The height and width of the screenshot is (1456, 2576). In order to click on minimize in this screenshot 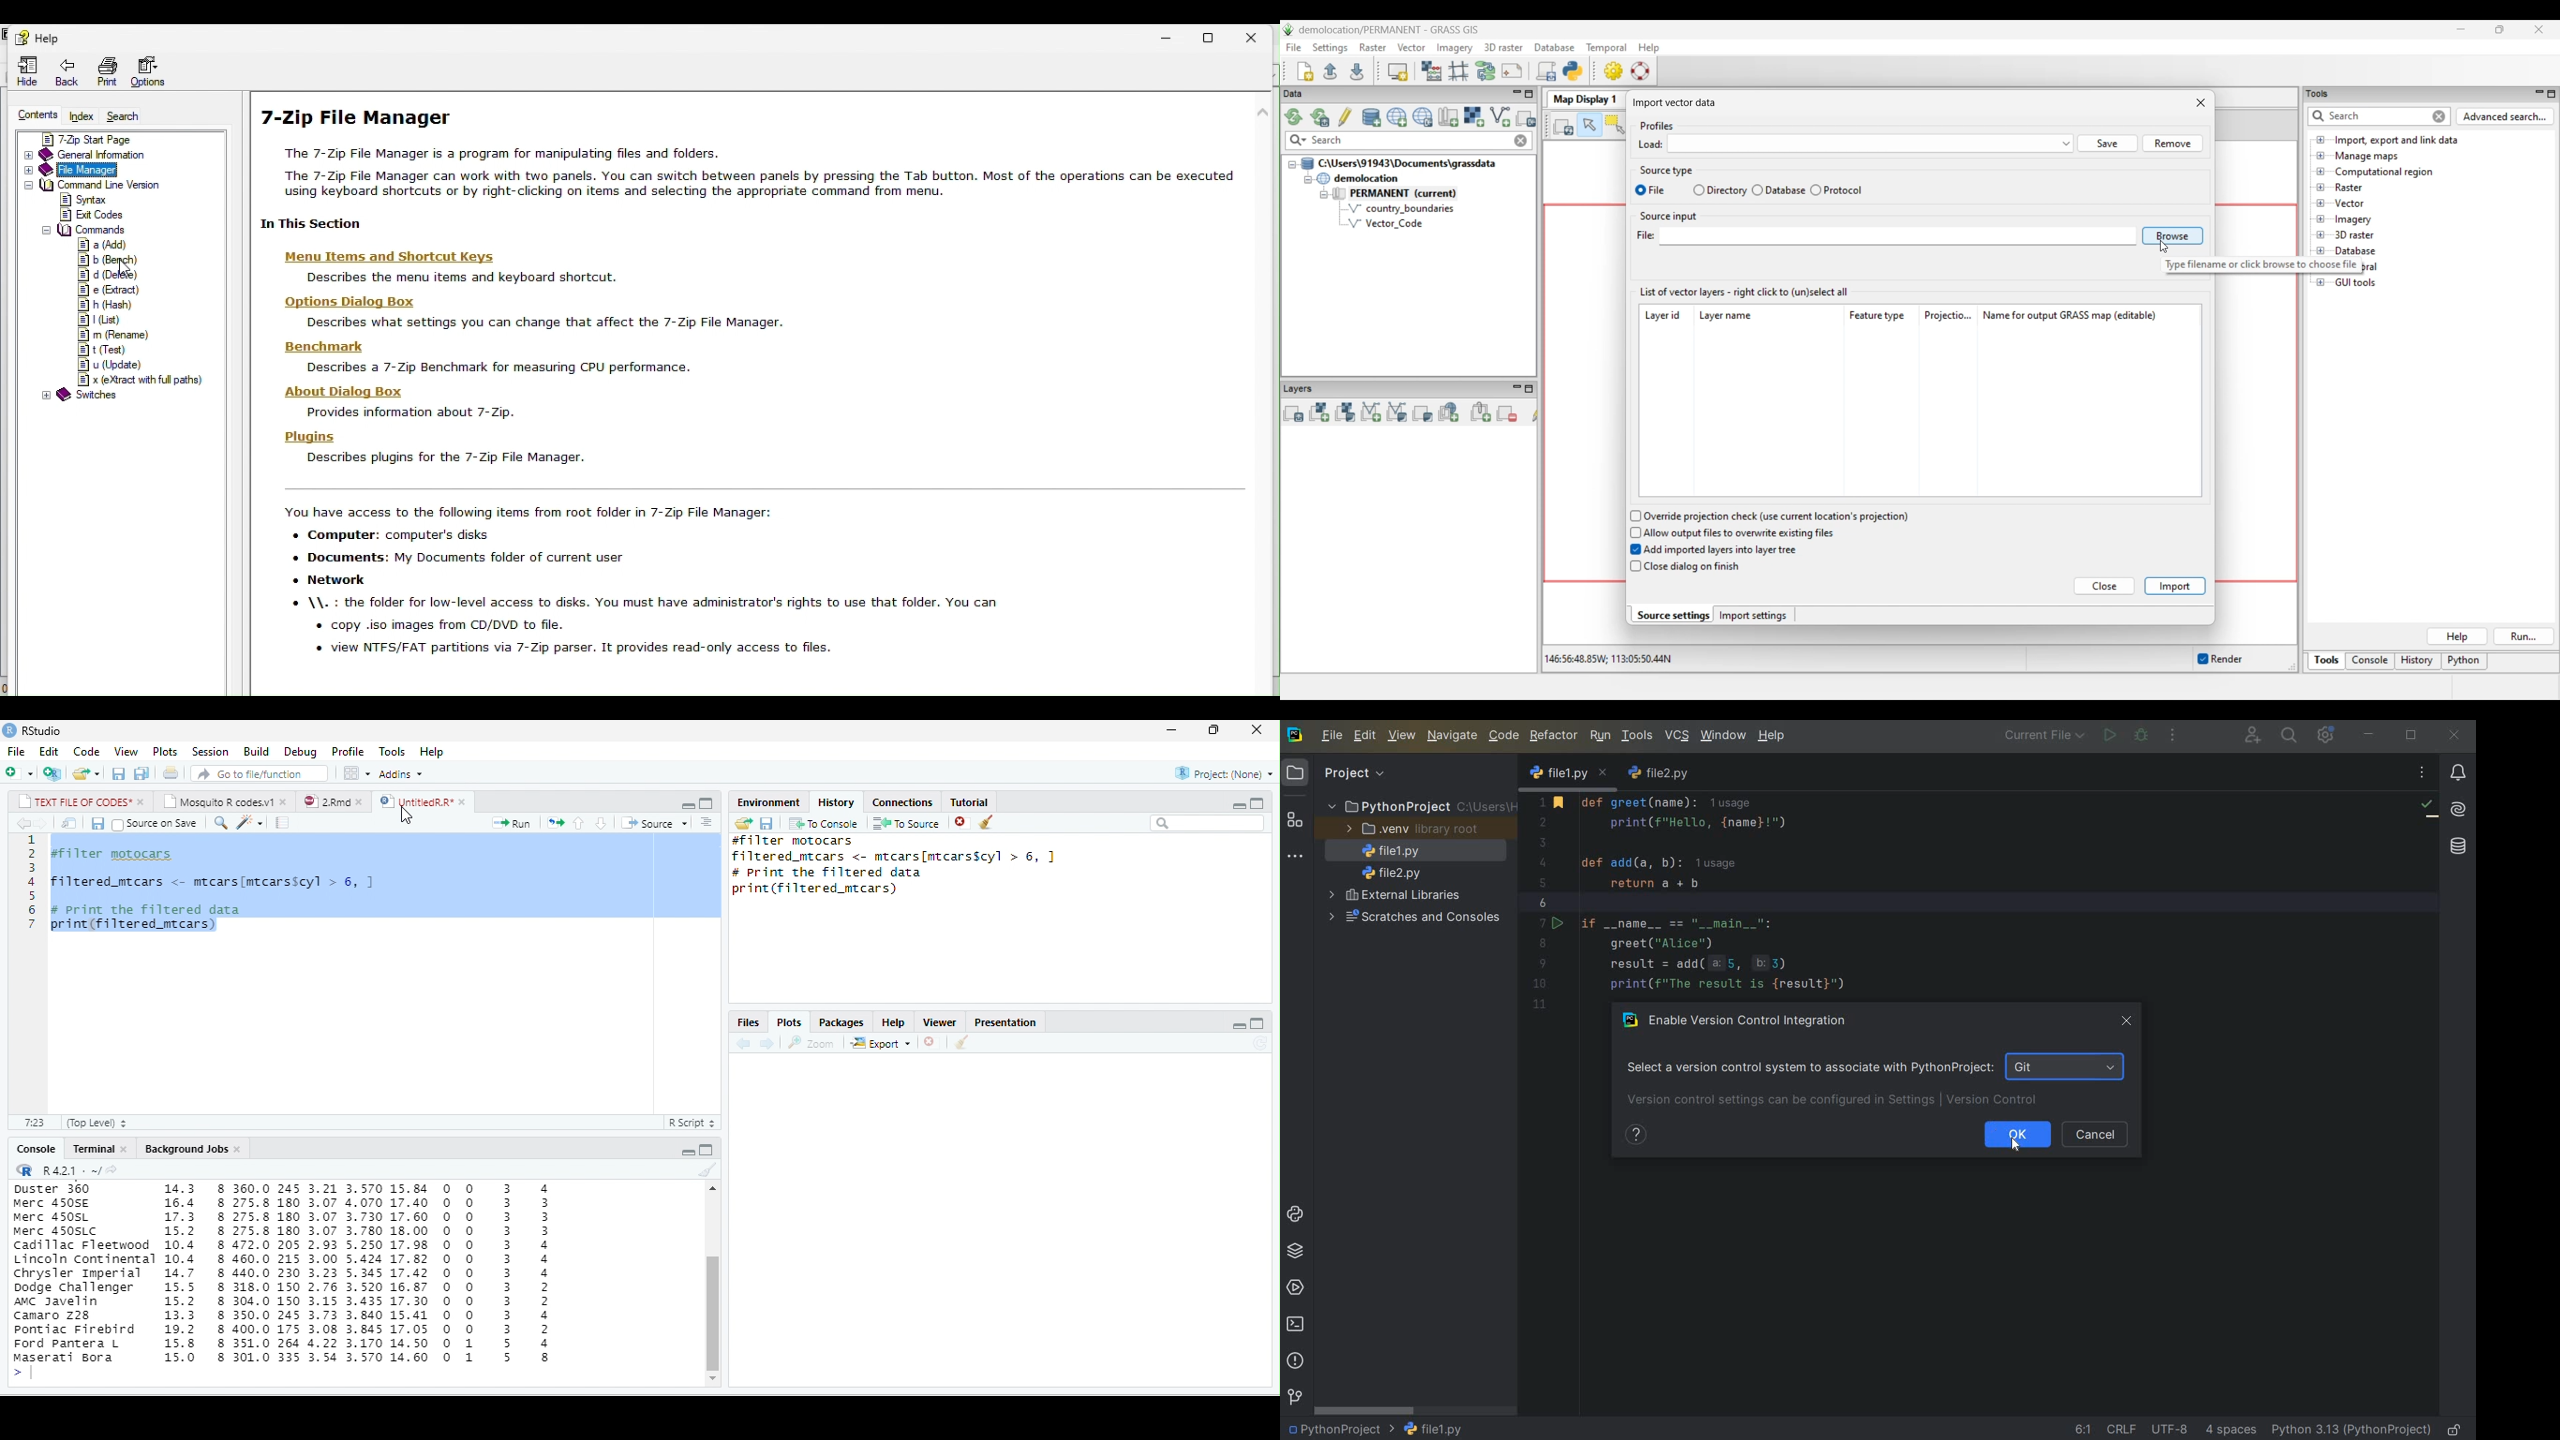, I will do `click(1238, 805)`.